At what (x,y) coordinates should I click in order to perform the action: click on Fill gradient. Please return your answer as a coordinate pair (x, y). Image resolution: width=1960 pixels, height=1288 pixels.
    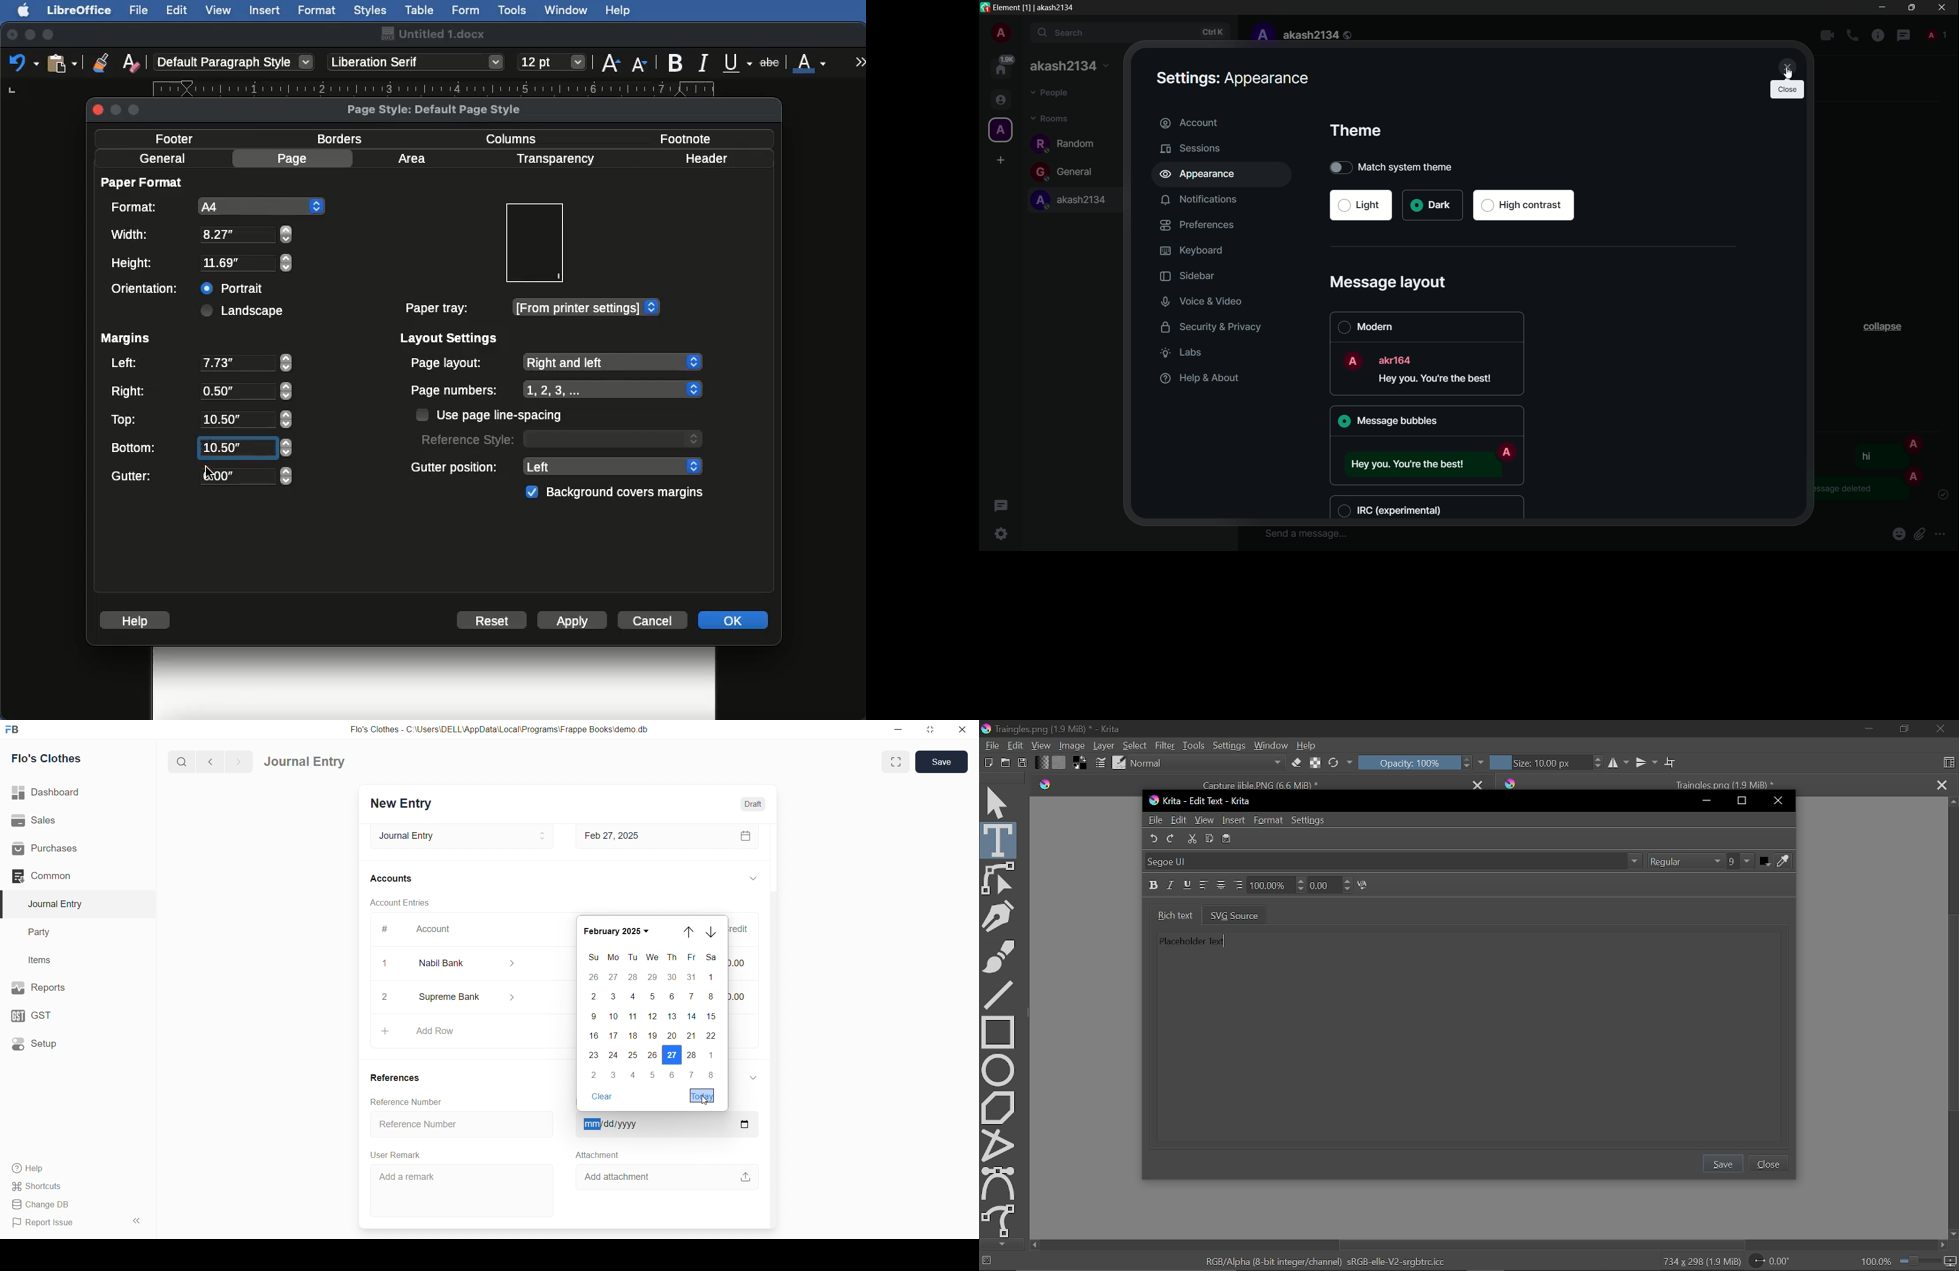
    Looking at the image, I should click on (1041, 763).